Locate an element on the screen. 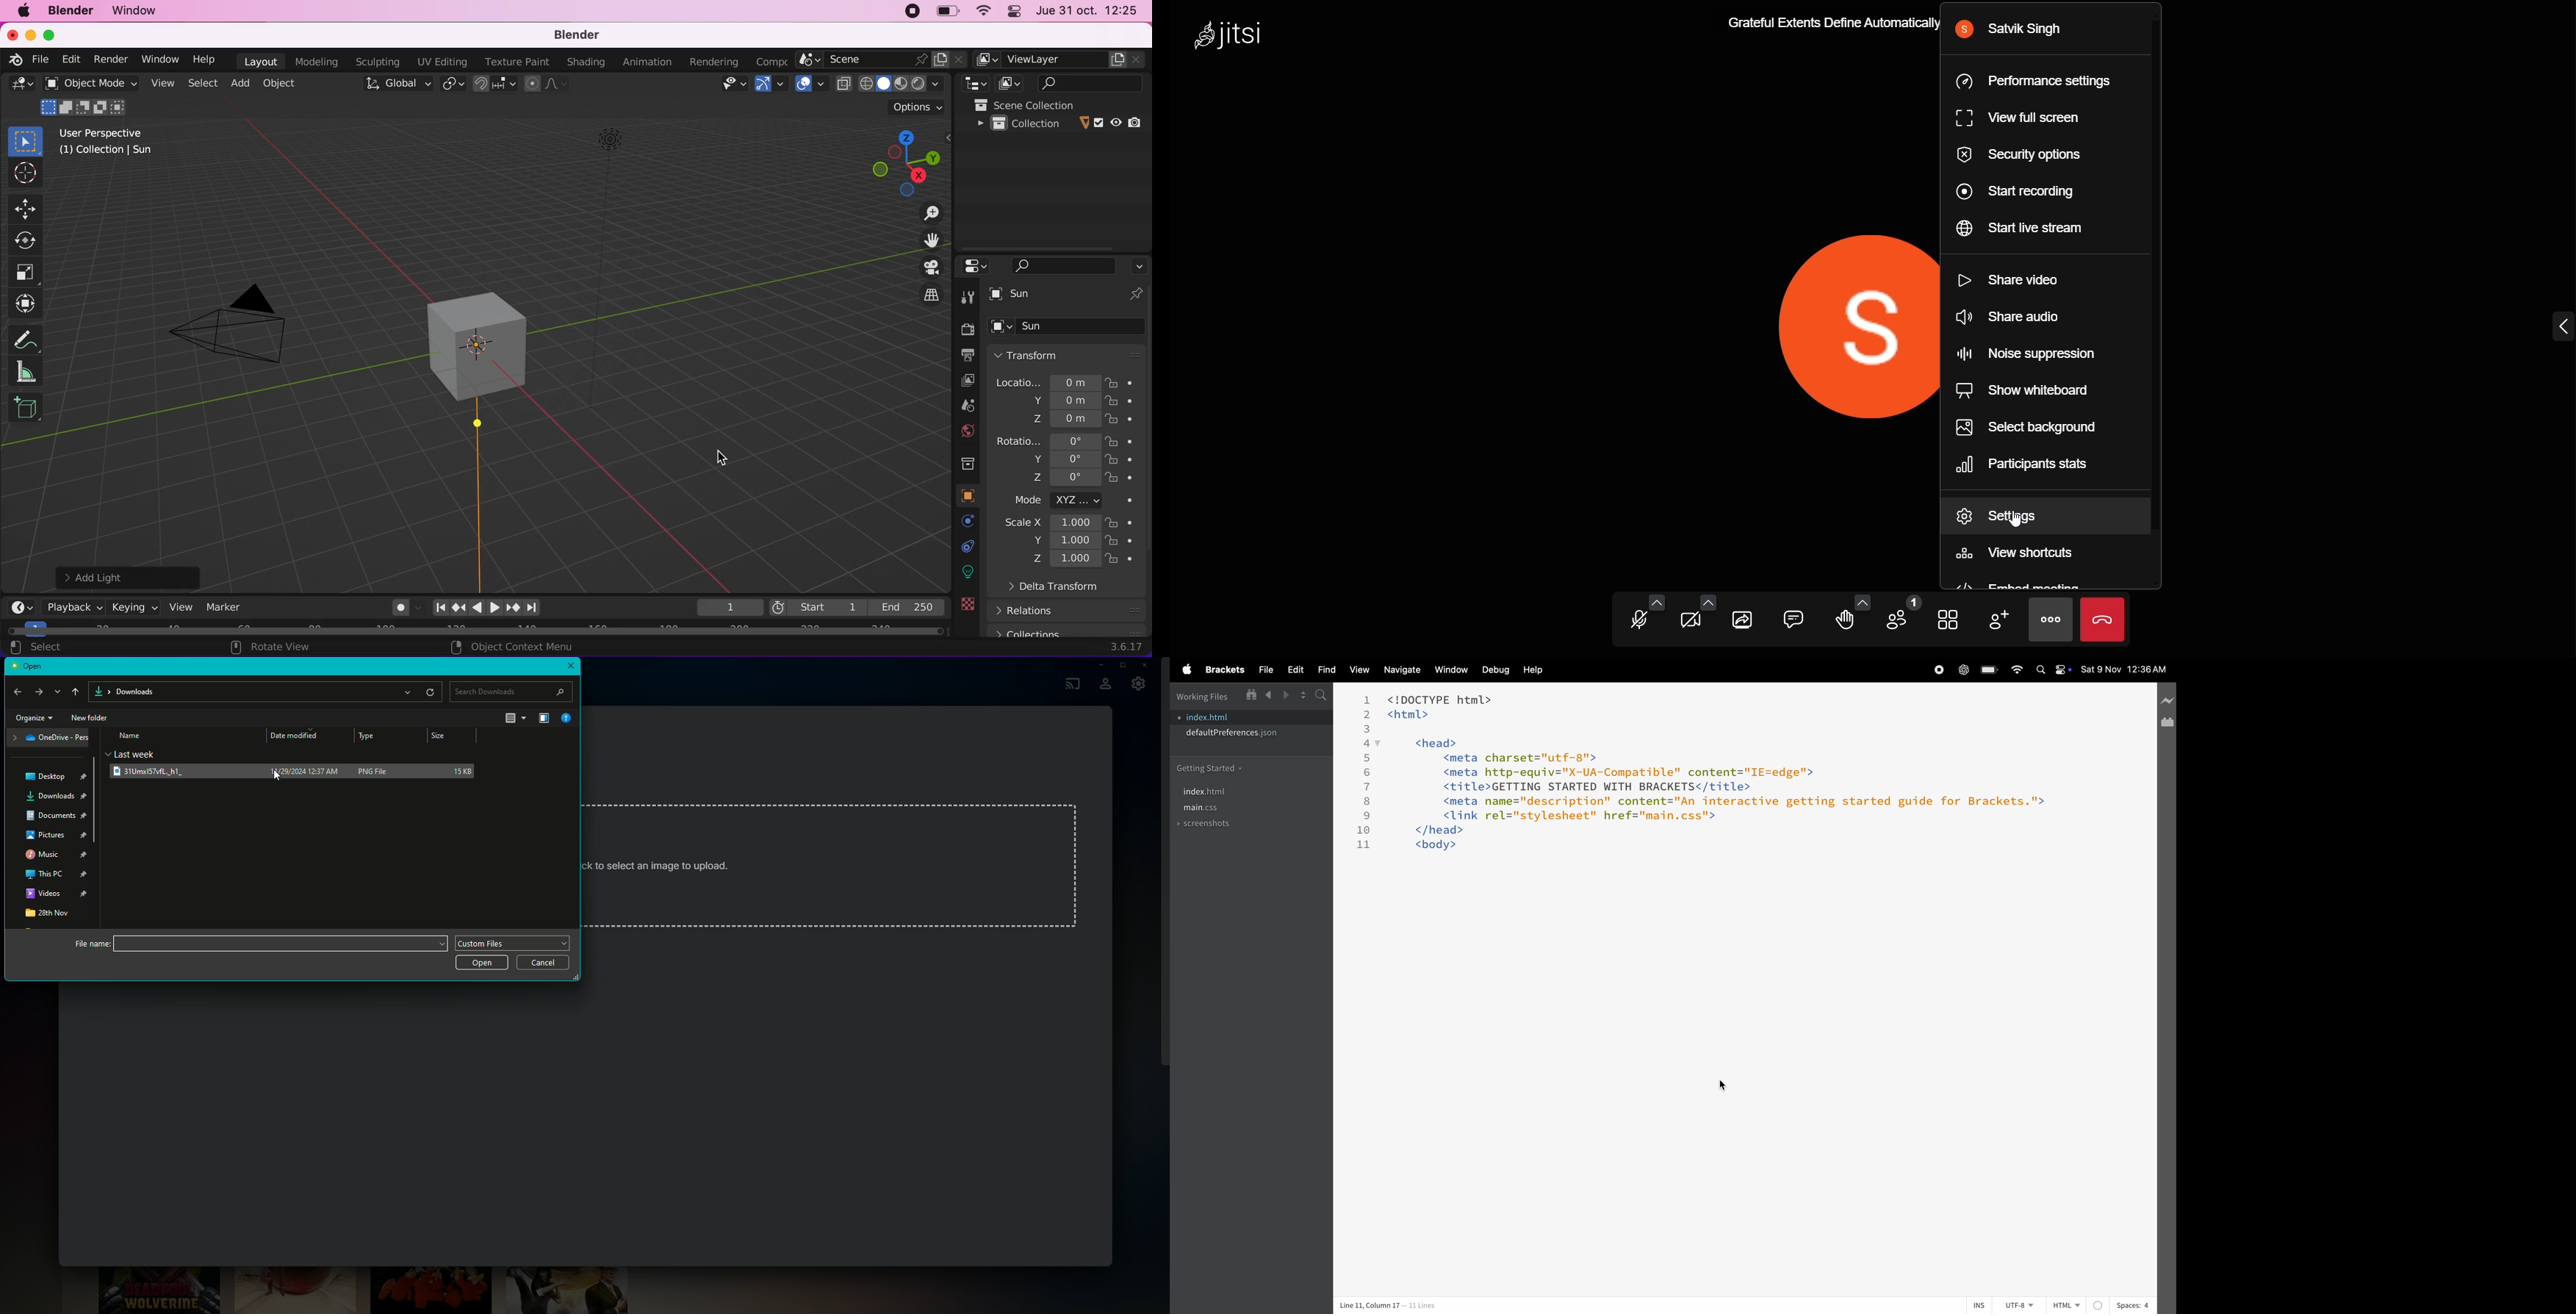 Image resolution: width=2576 pixels, height=1316 pixels. Desktop is located at coordinates (55, 776).